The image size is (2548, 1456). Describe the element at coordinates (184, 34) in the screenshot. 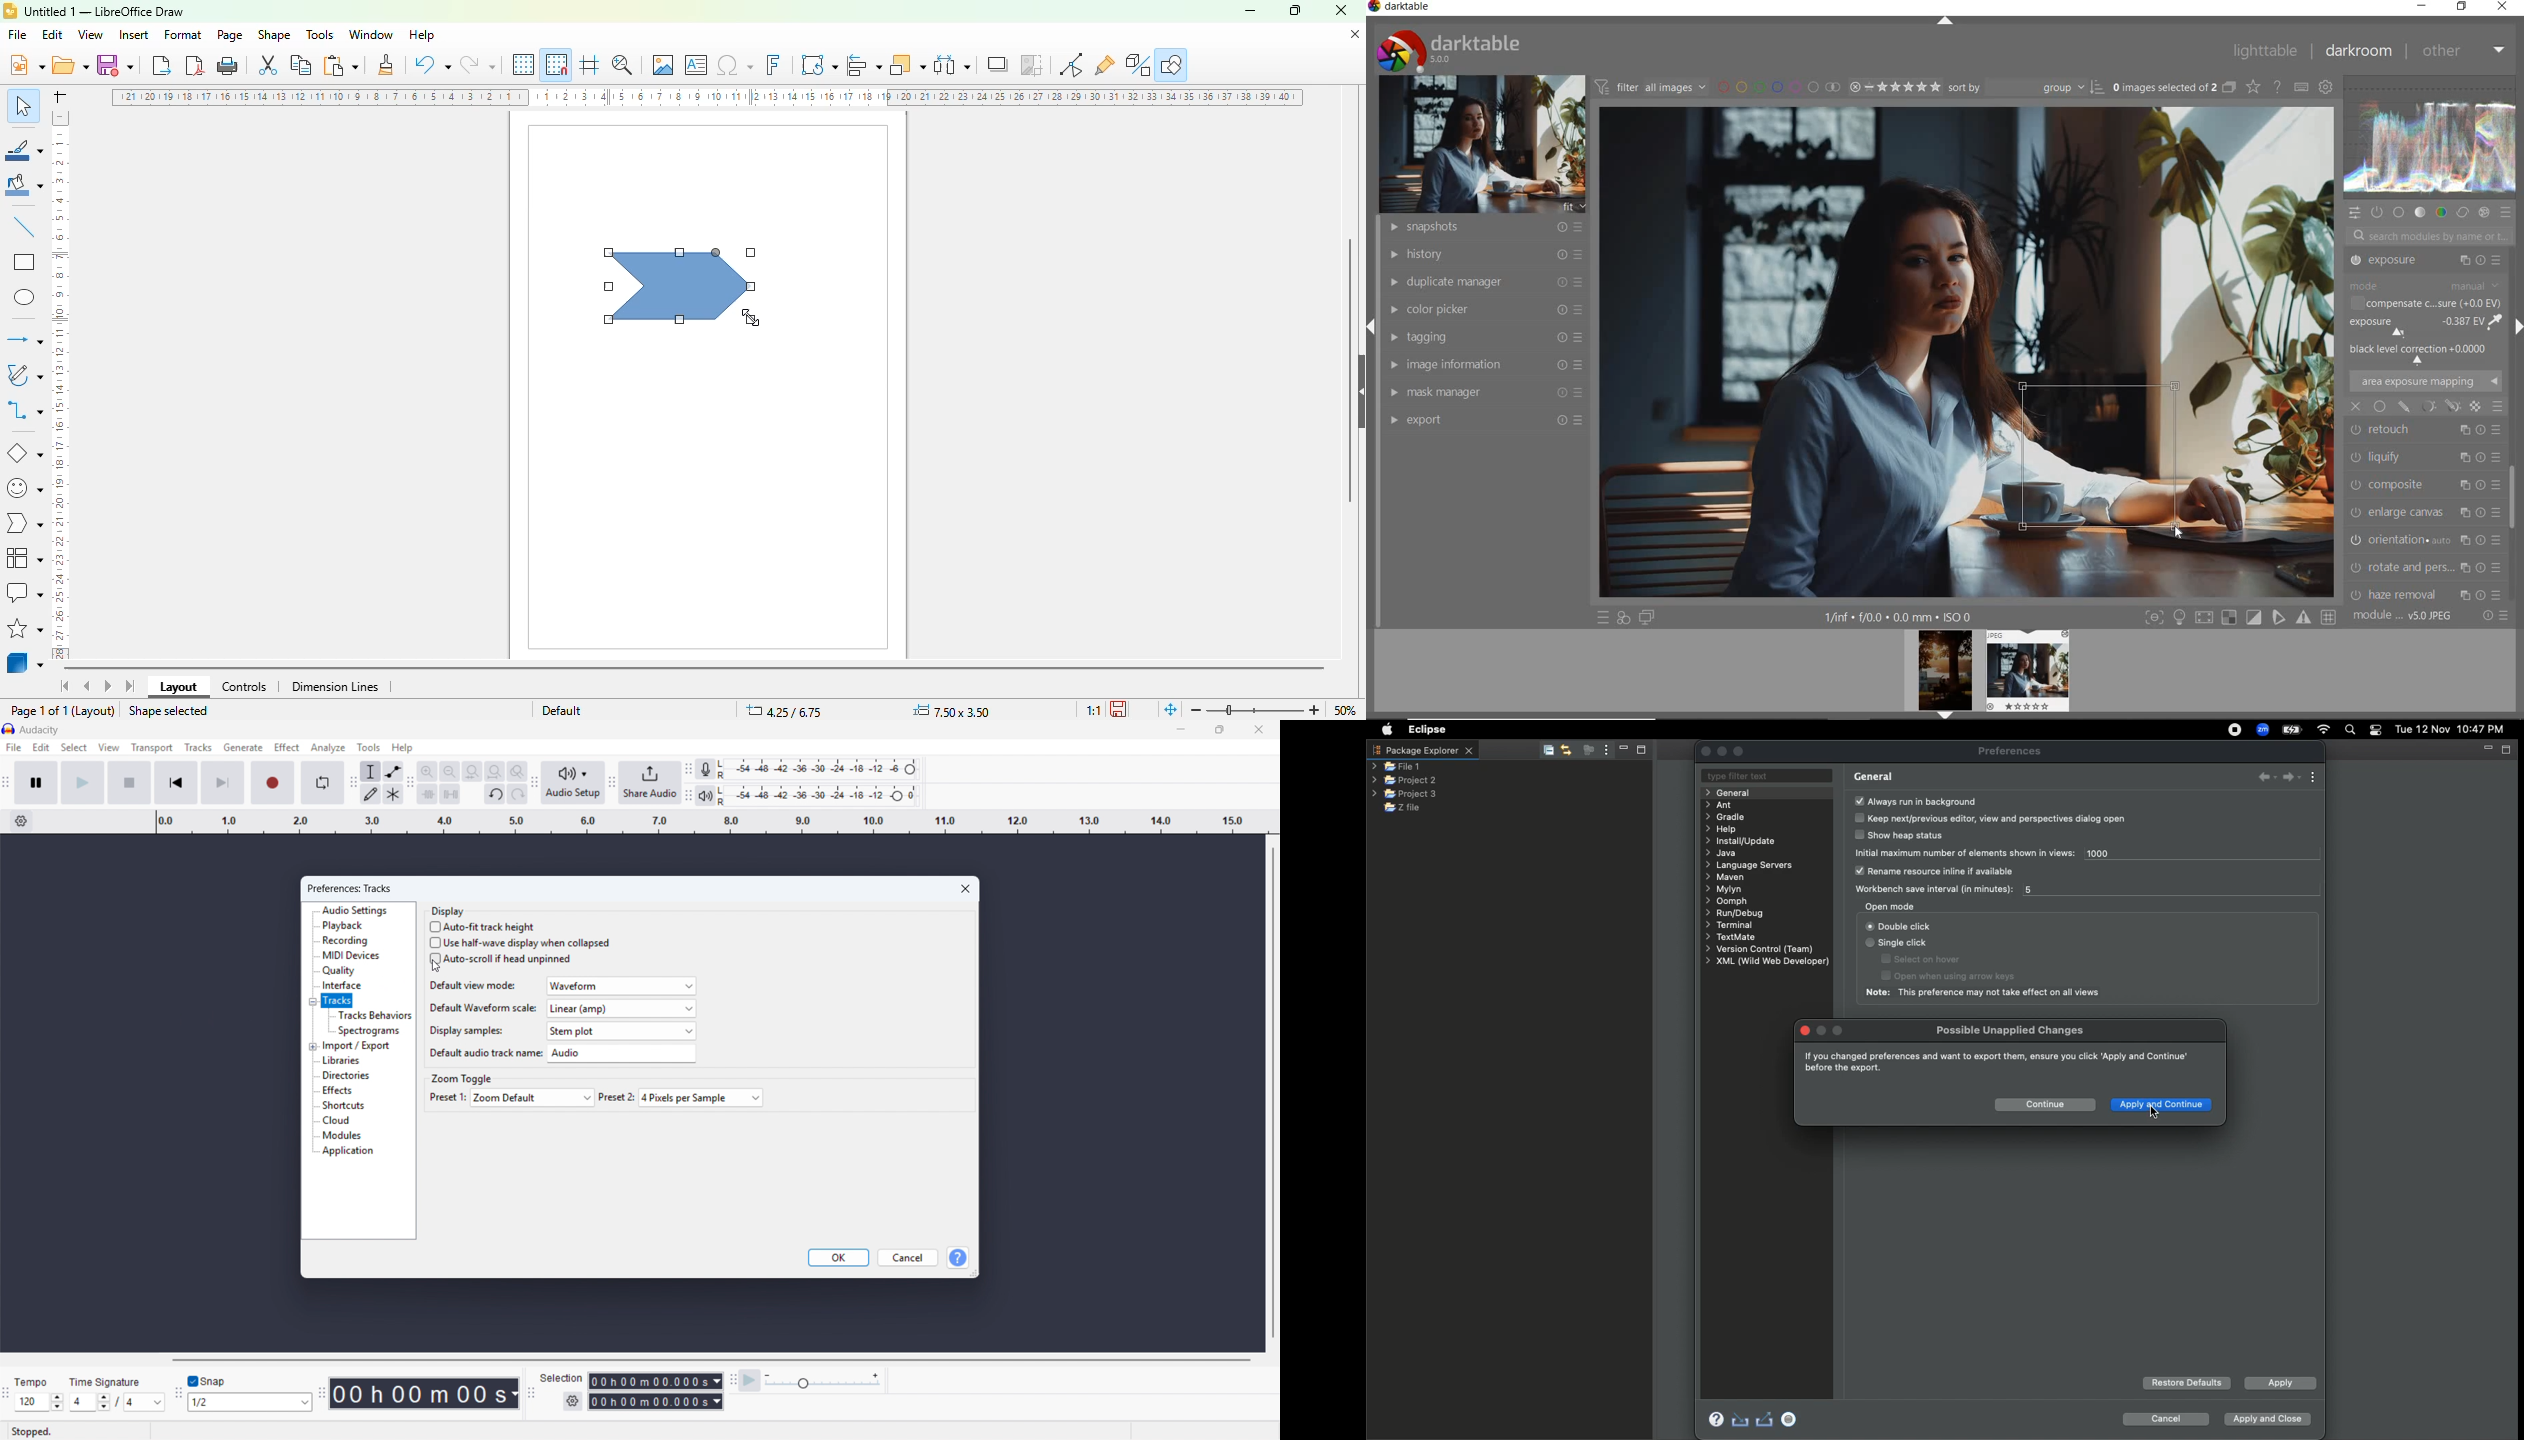

I see `format` at that location.